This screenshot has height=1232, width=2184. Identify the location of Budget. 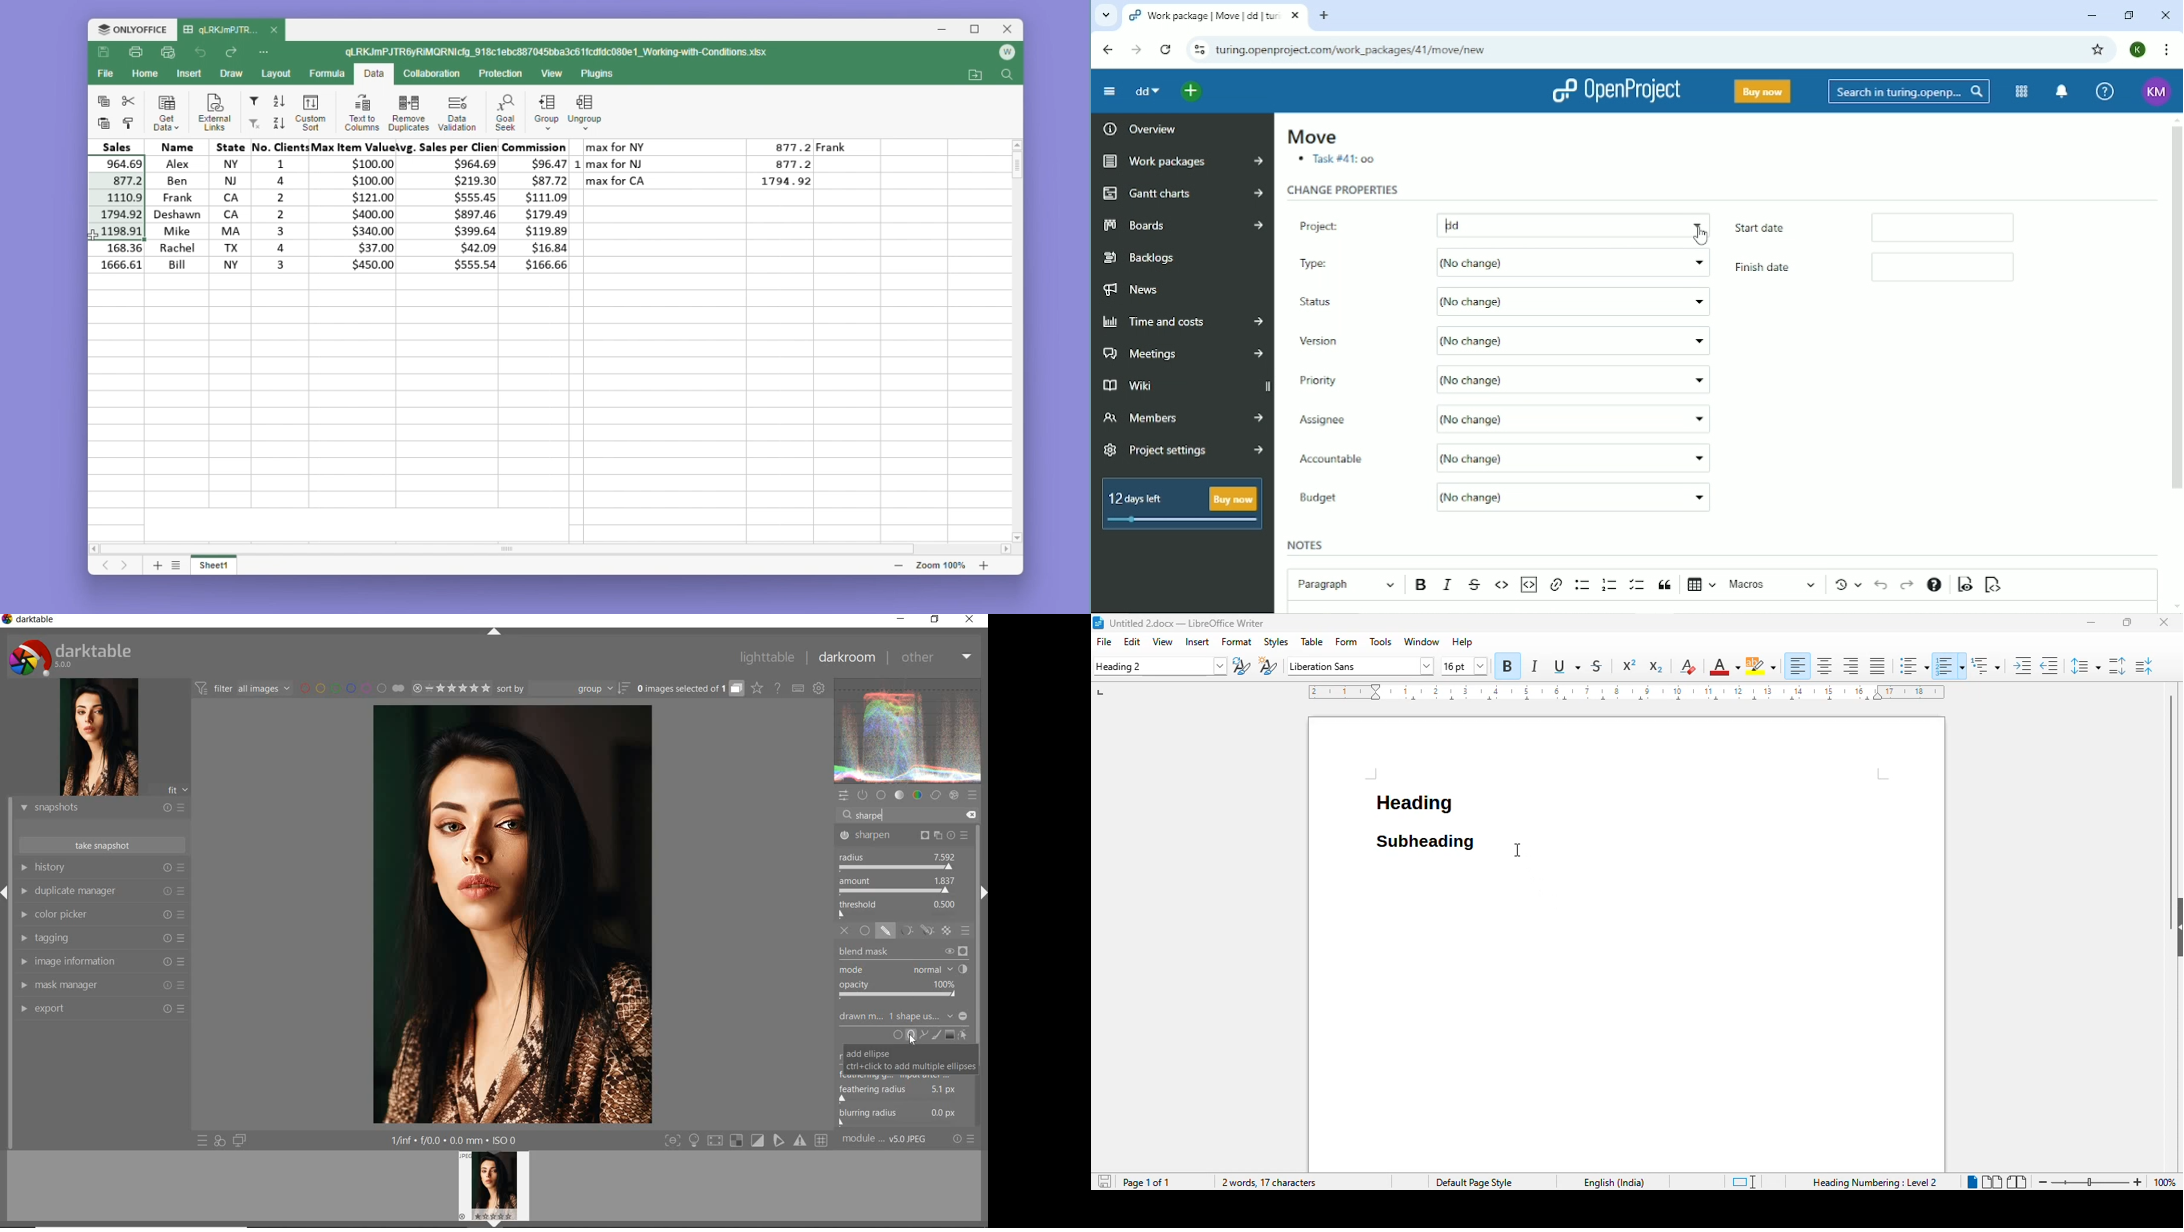
(1323, 499).